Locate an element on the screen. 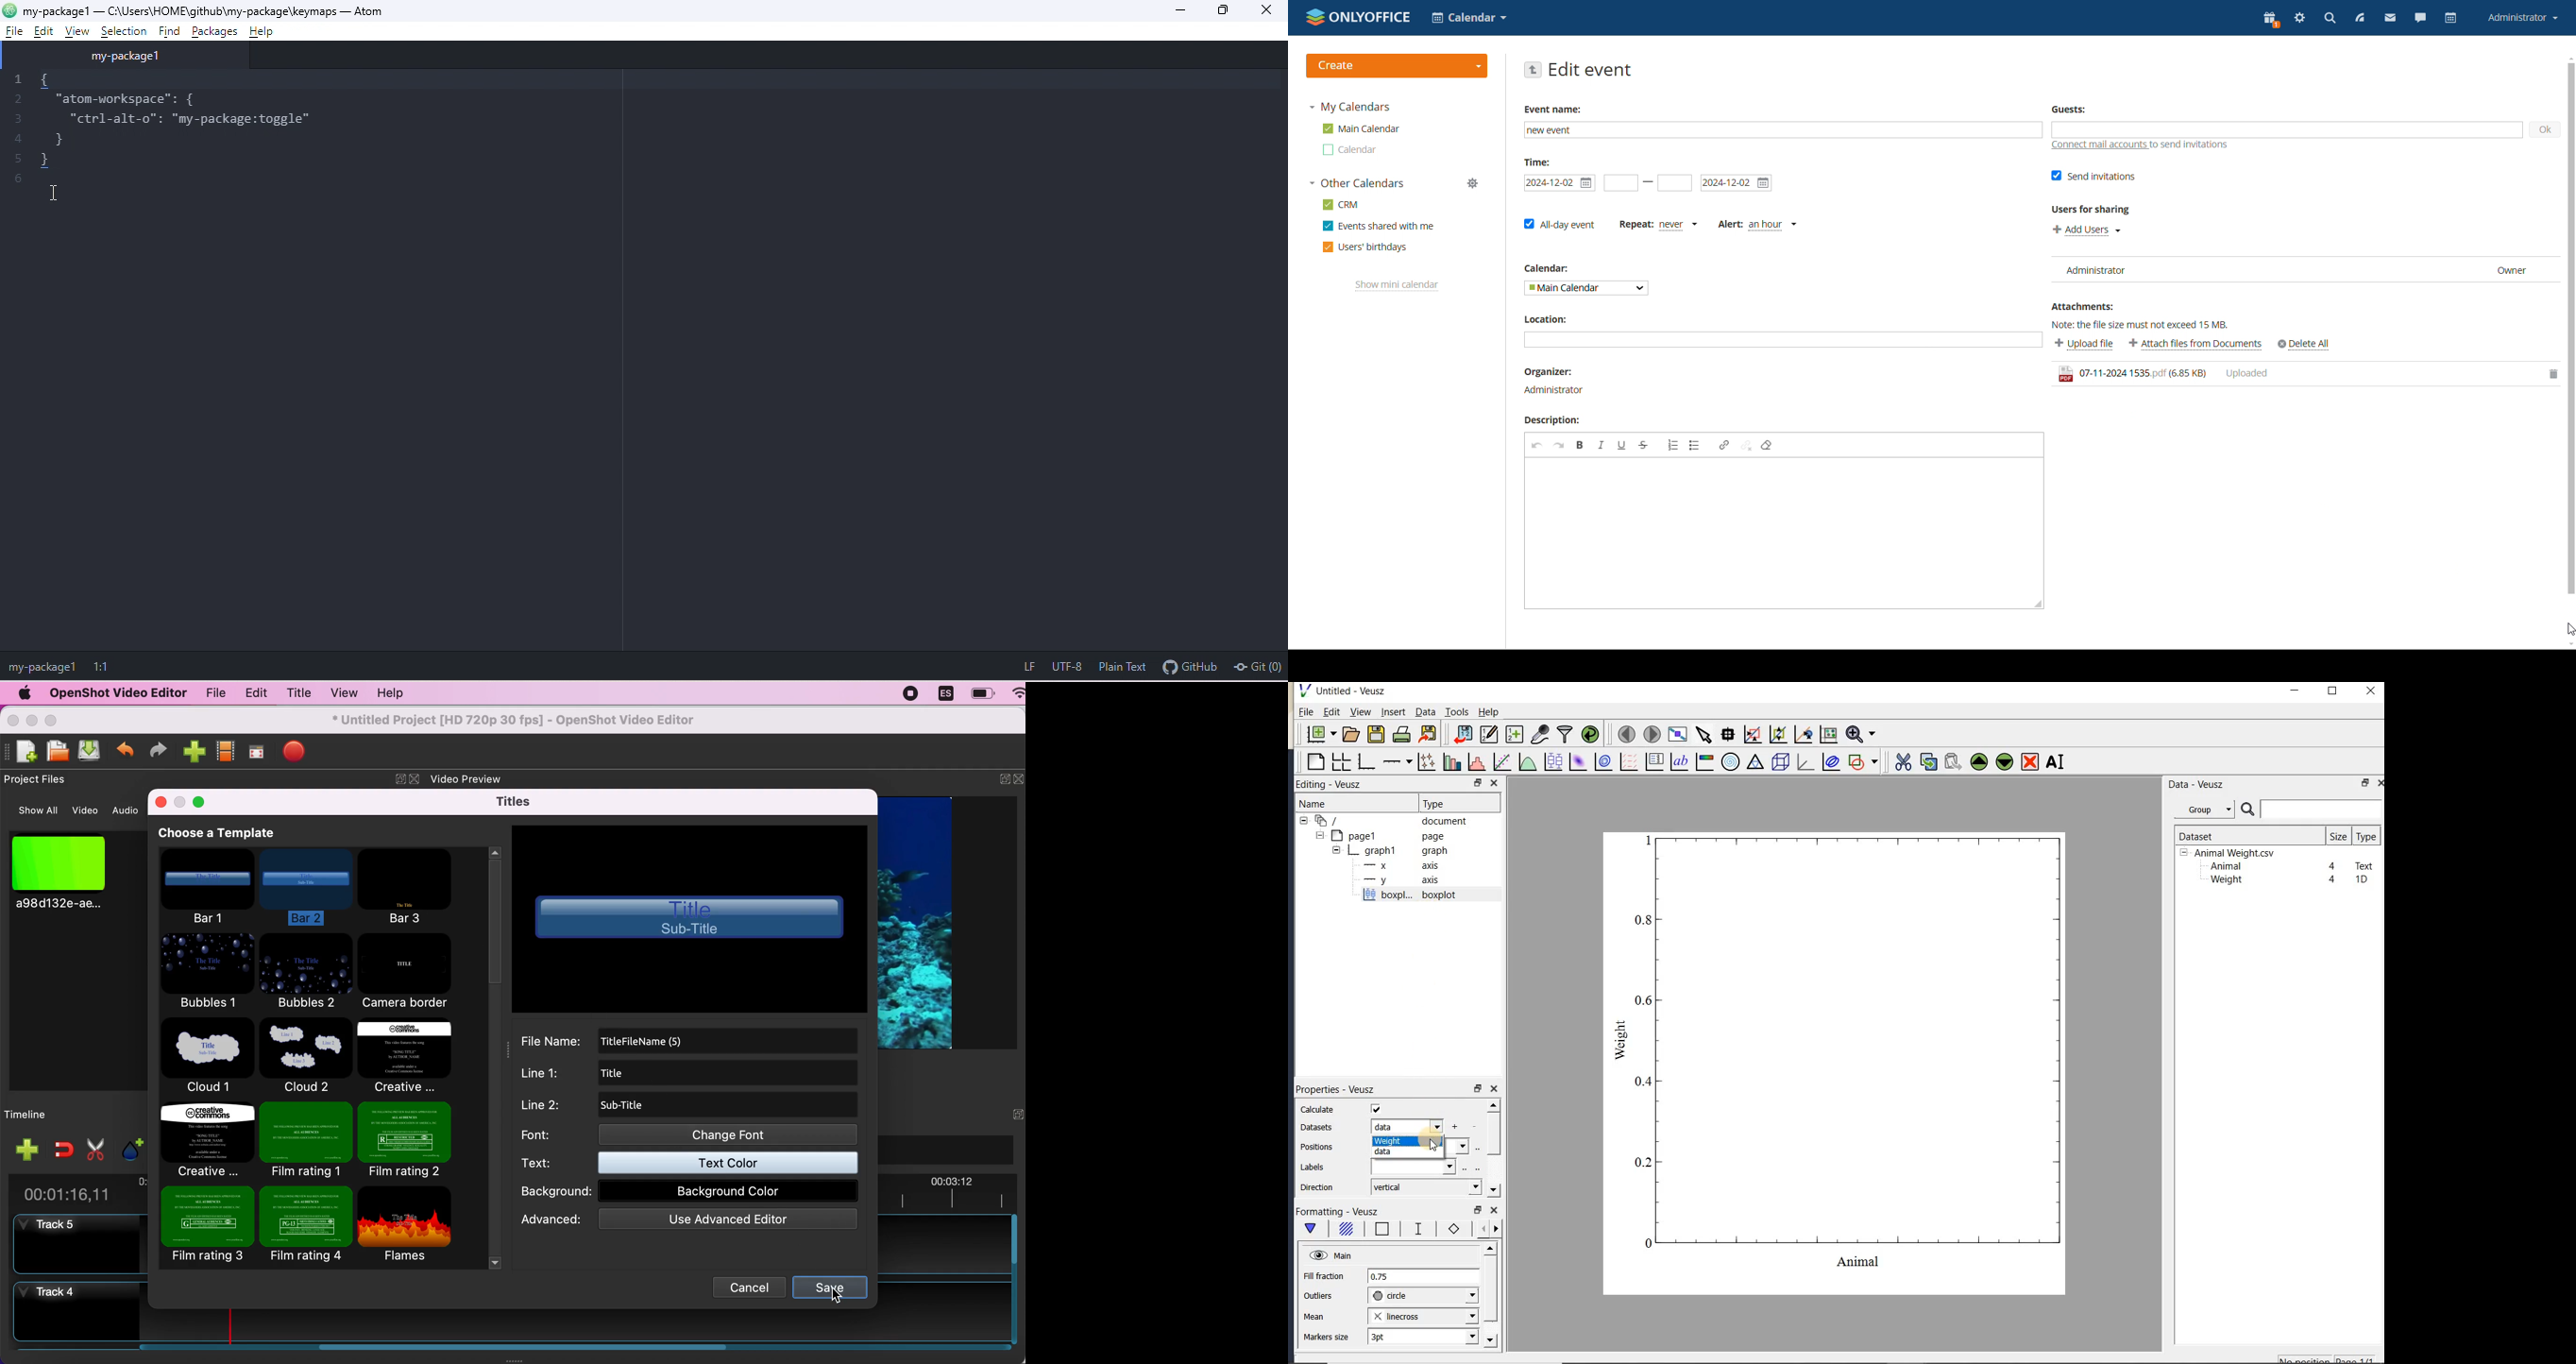 This screenshot has width=2576, height=1372. save is located at coordinates (830, 1286).